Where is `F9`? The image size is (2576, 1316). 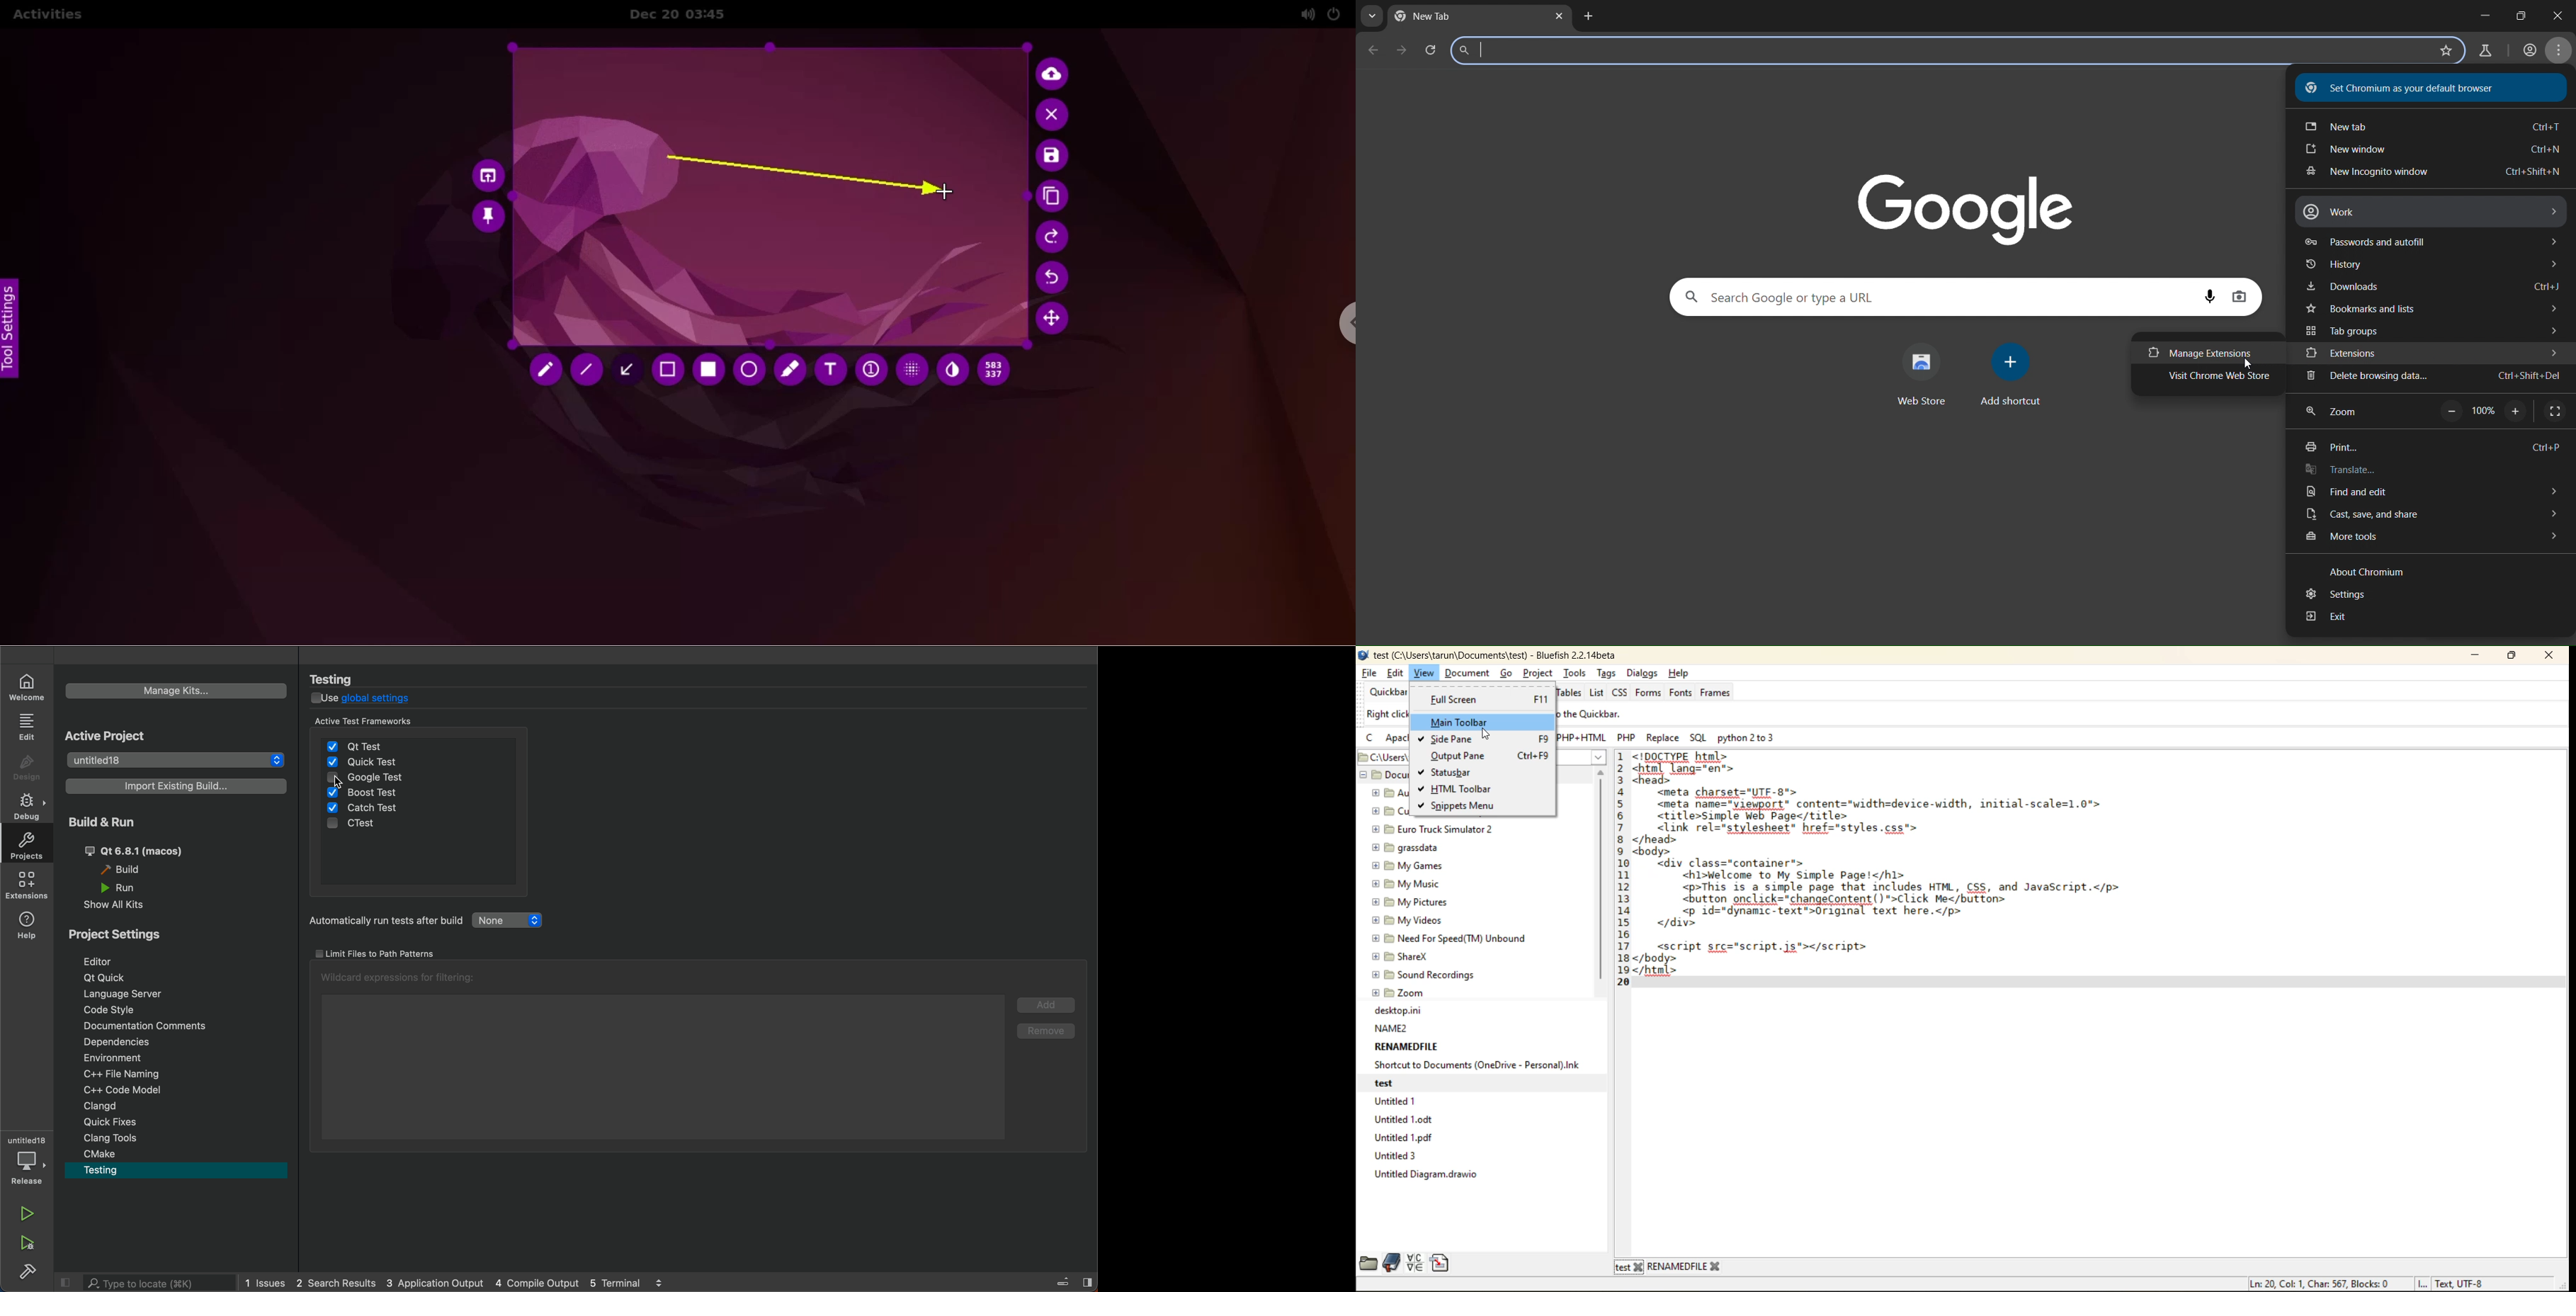
F9 is located at coordinates (1534, 738).